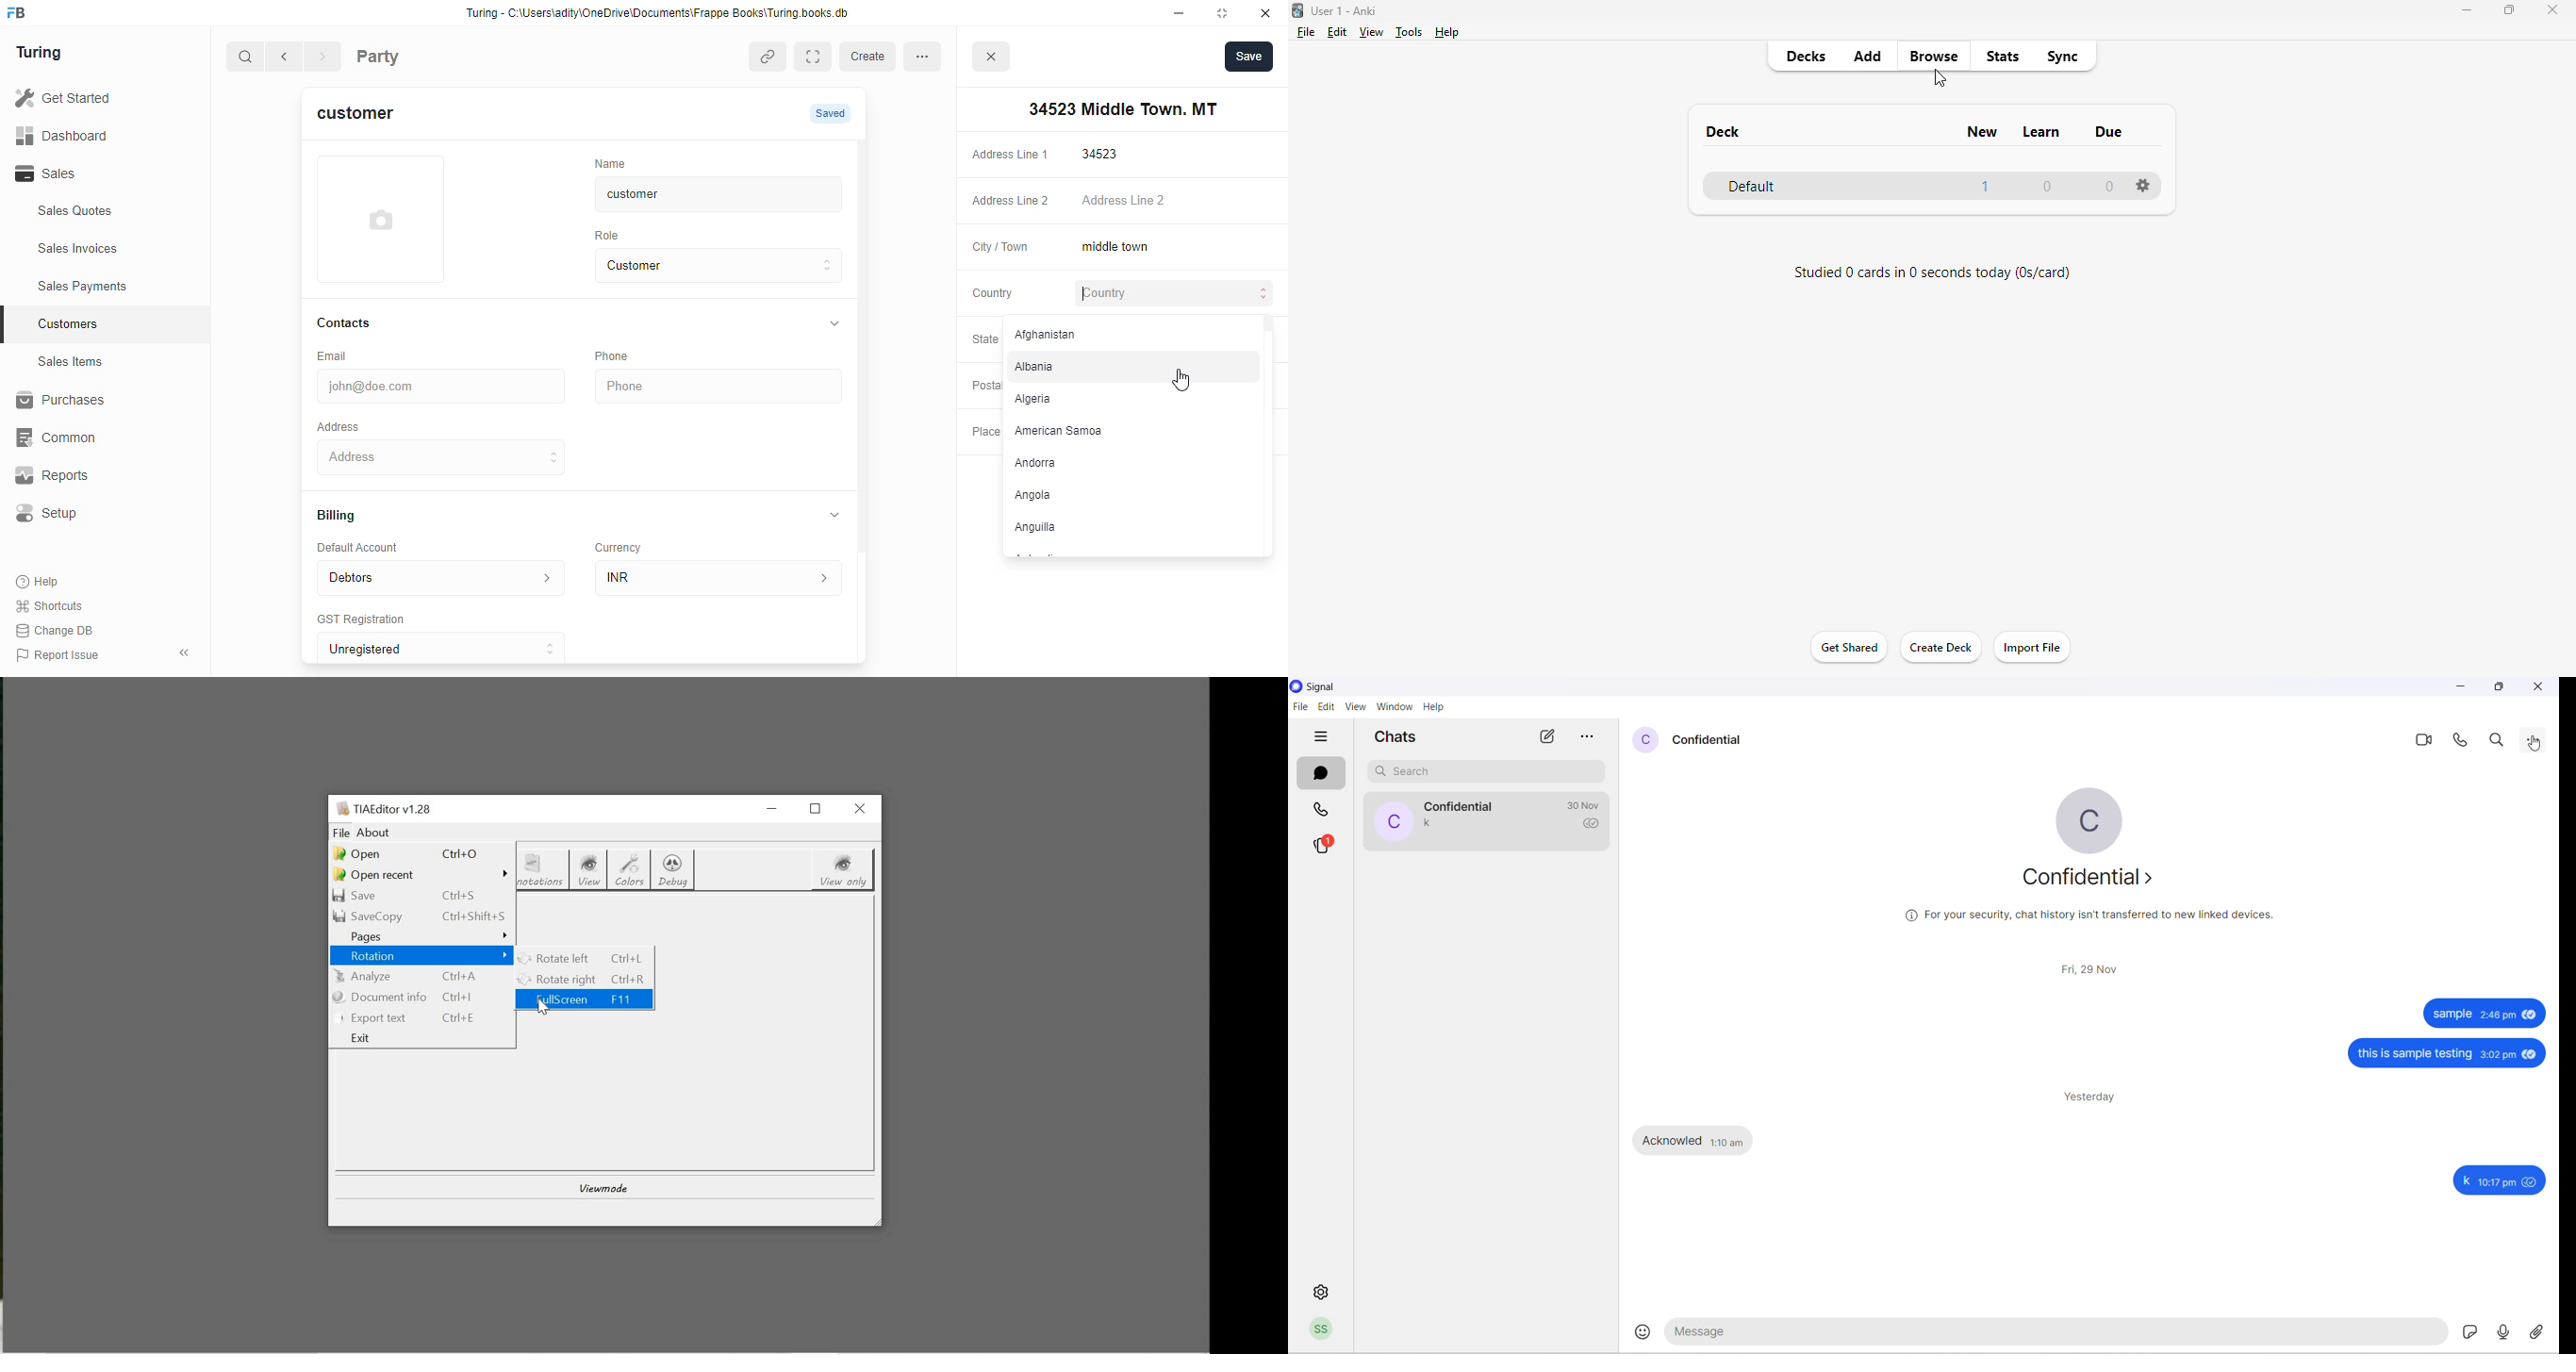 The height and width of the screenshot is (1372, 2576). Describe the element at coordinates (95, 513) in the screenshot. I see `Setup` at that location.